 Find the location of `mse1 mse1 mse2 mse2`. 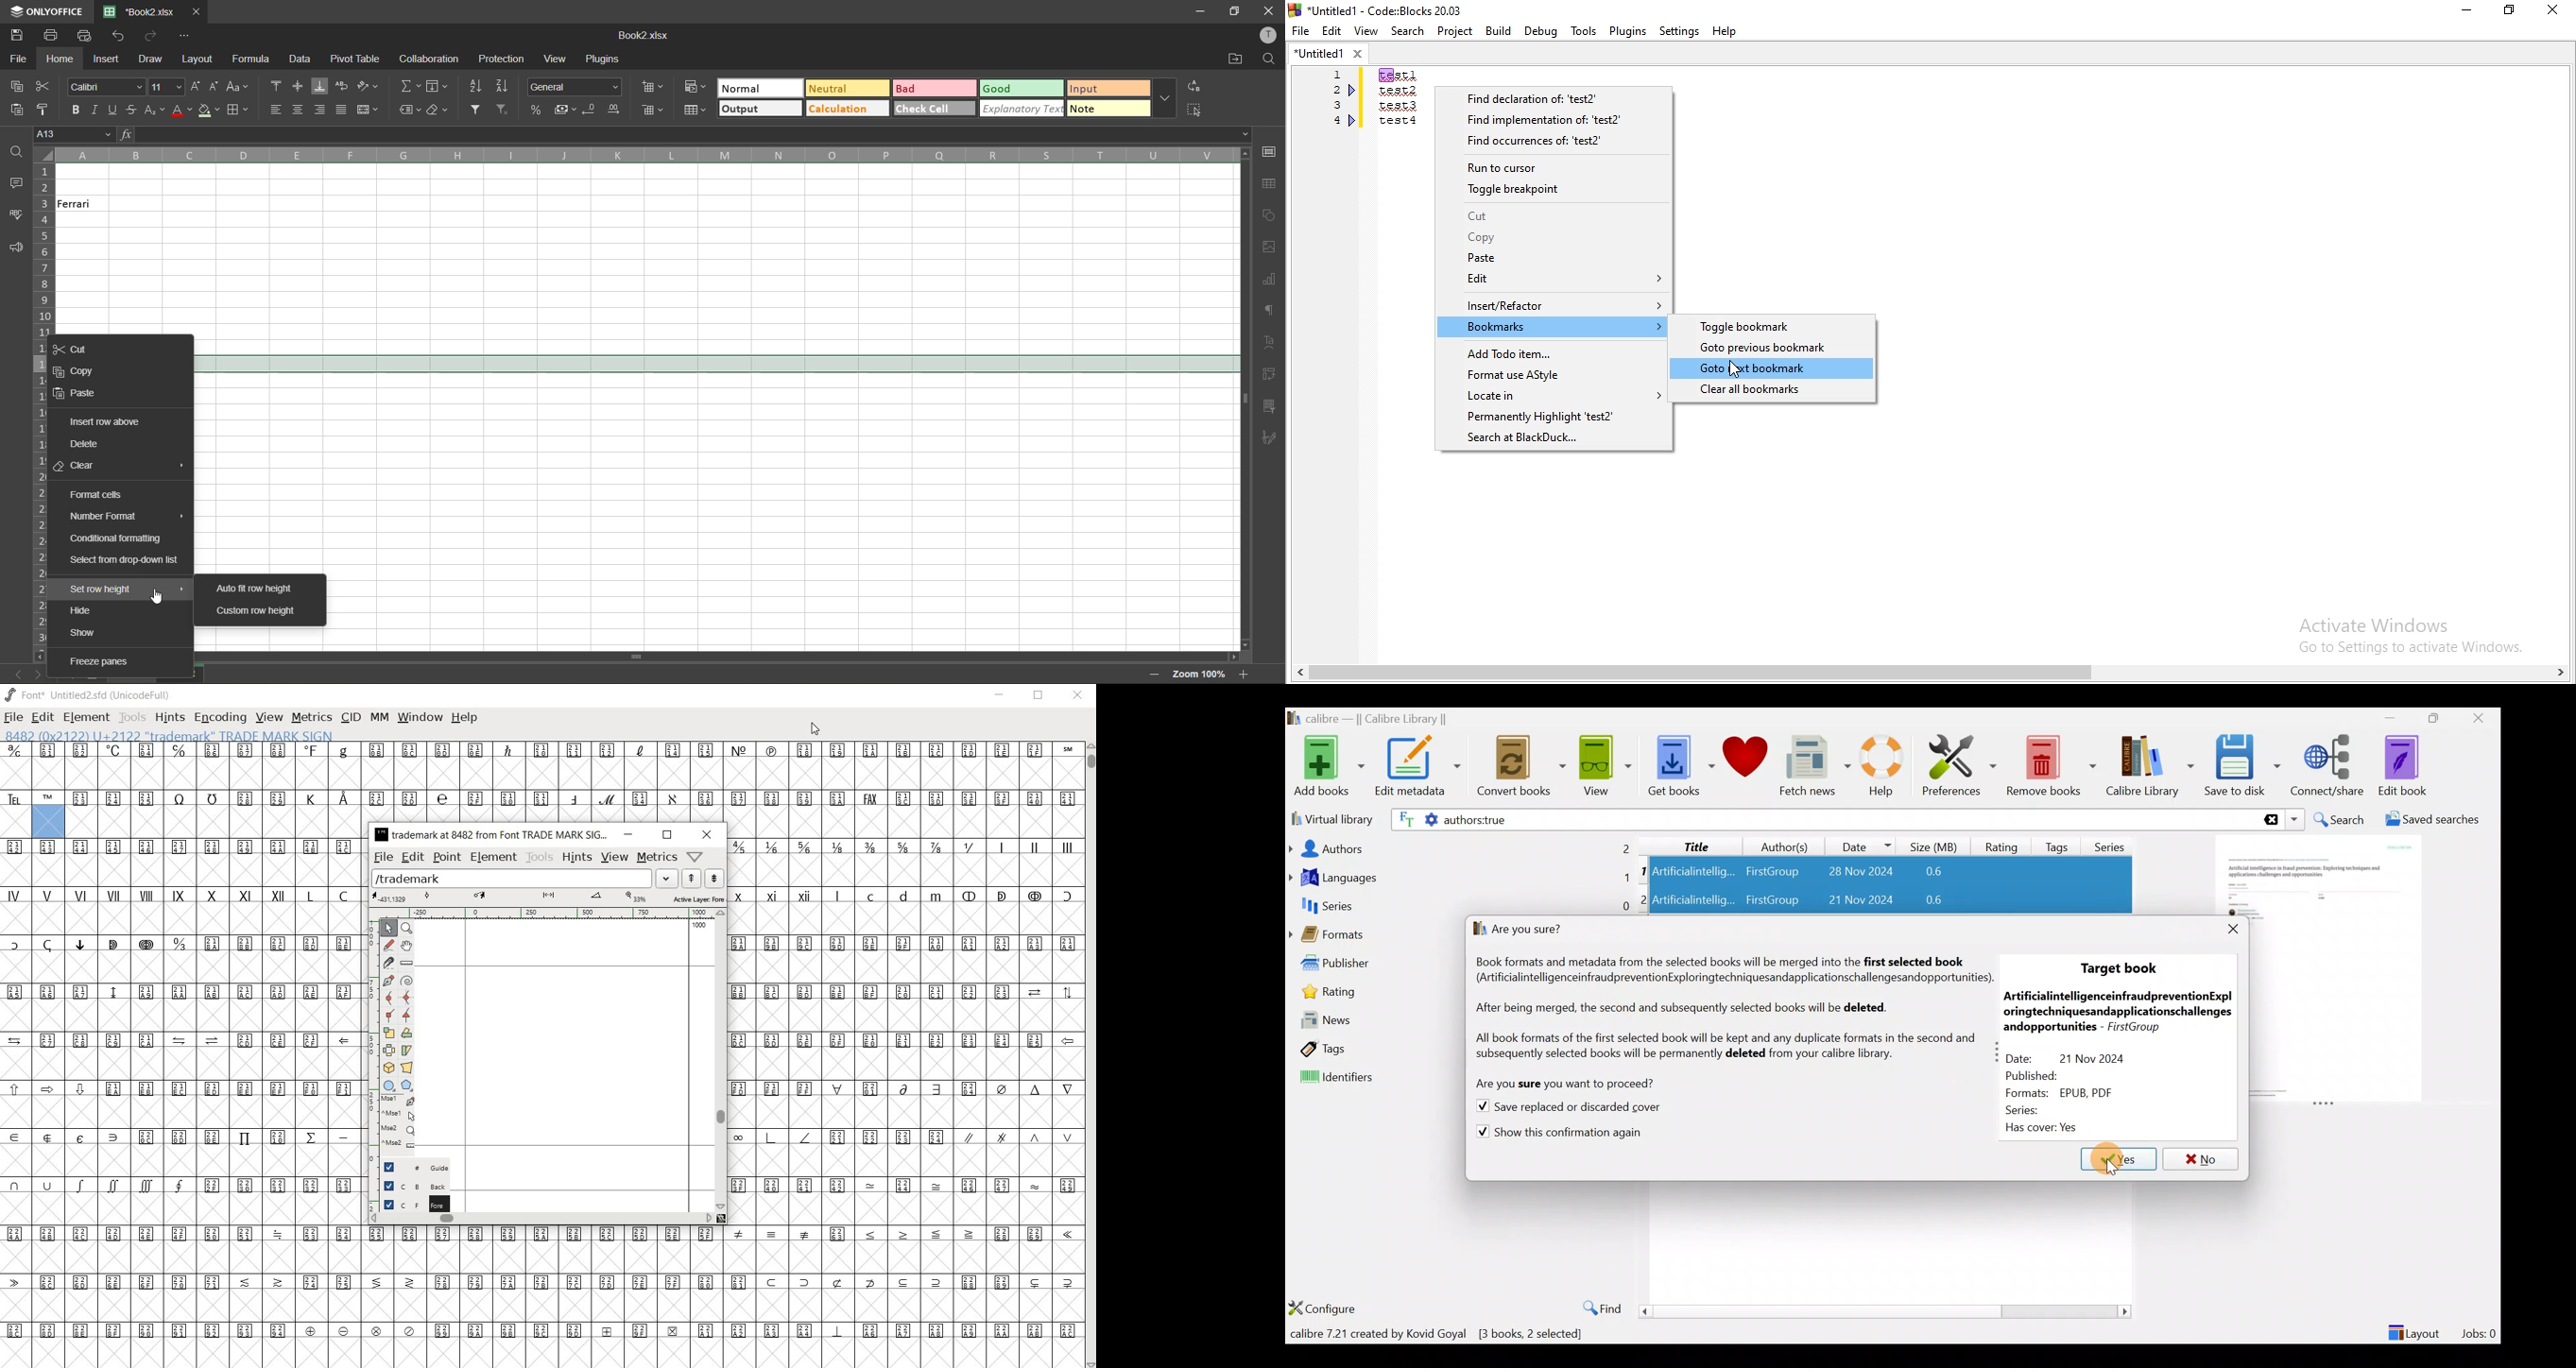

mse1 mse1 mse2 mse2 is located at coordinates (397, 1123).